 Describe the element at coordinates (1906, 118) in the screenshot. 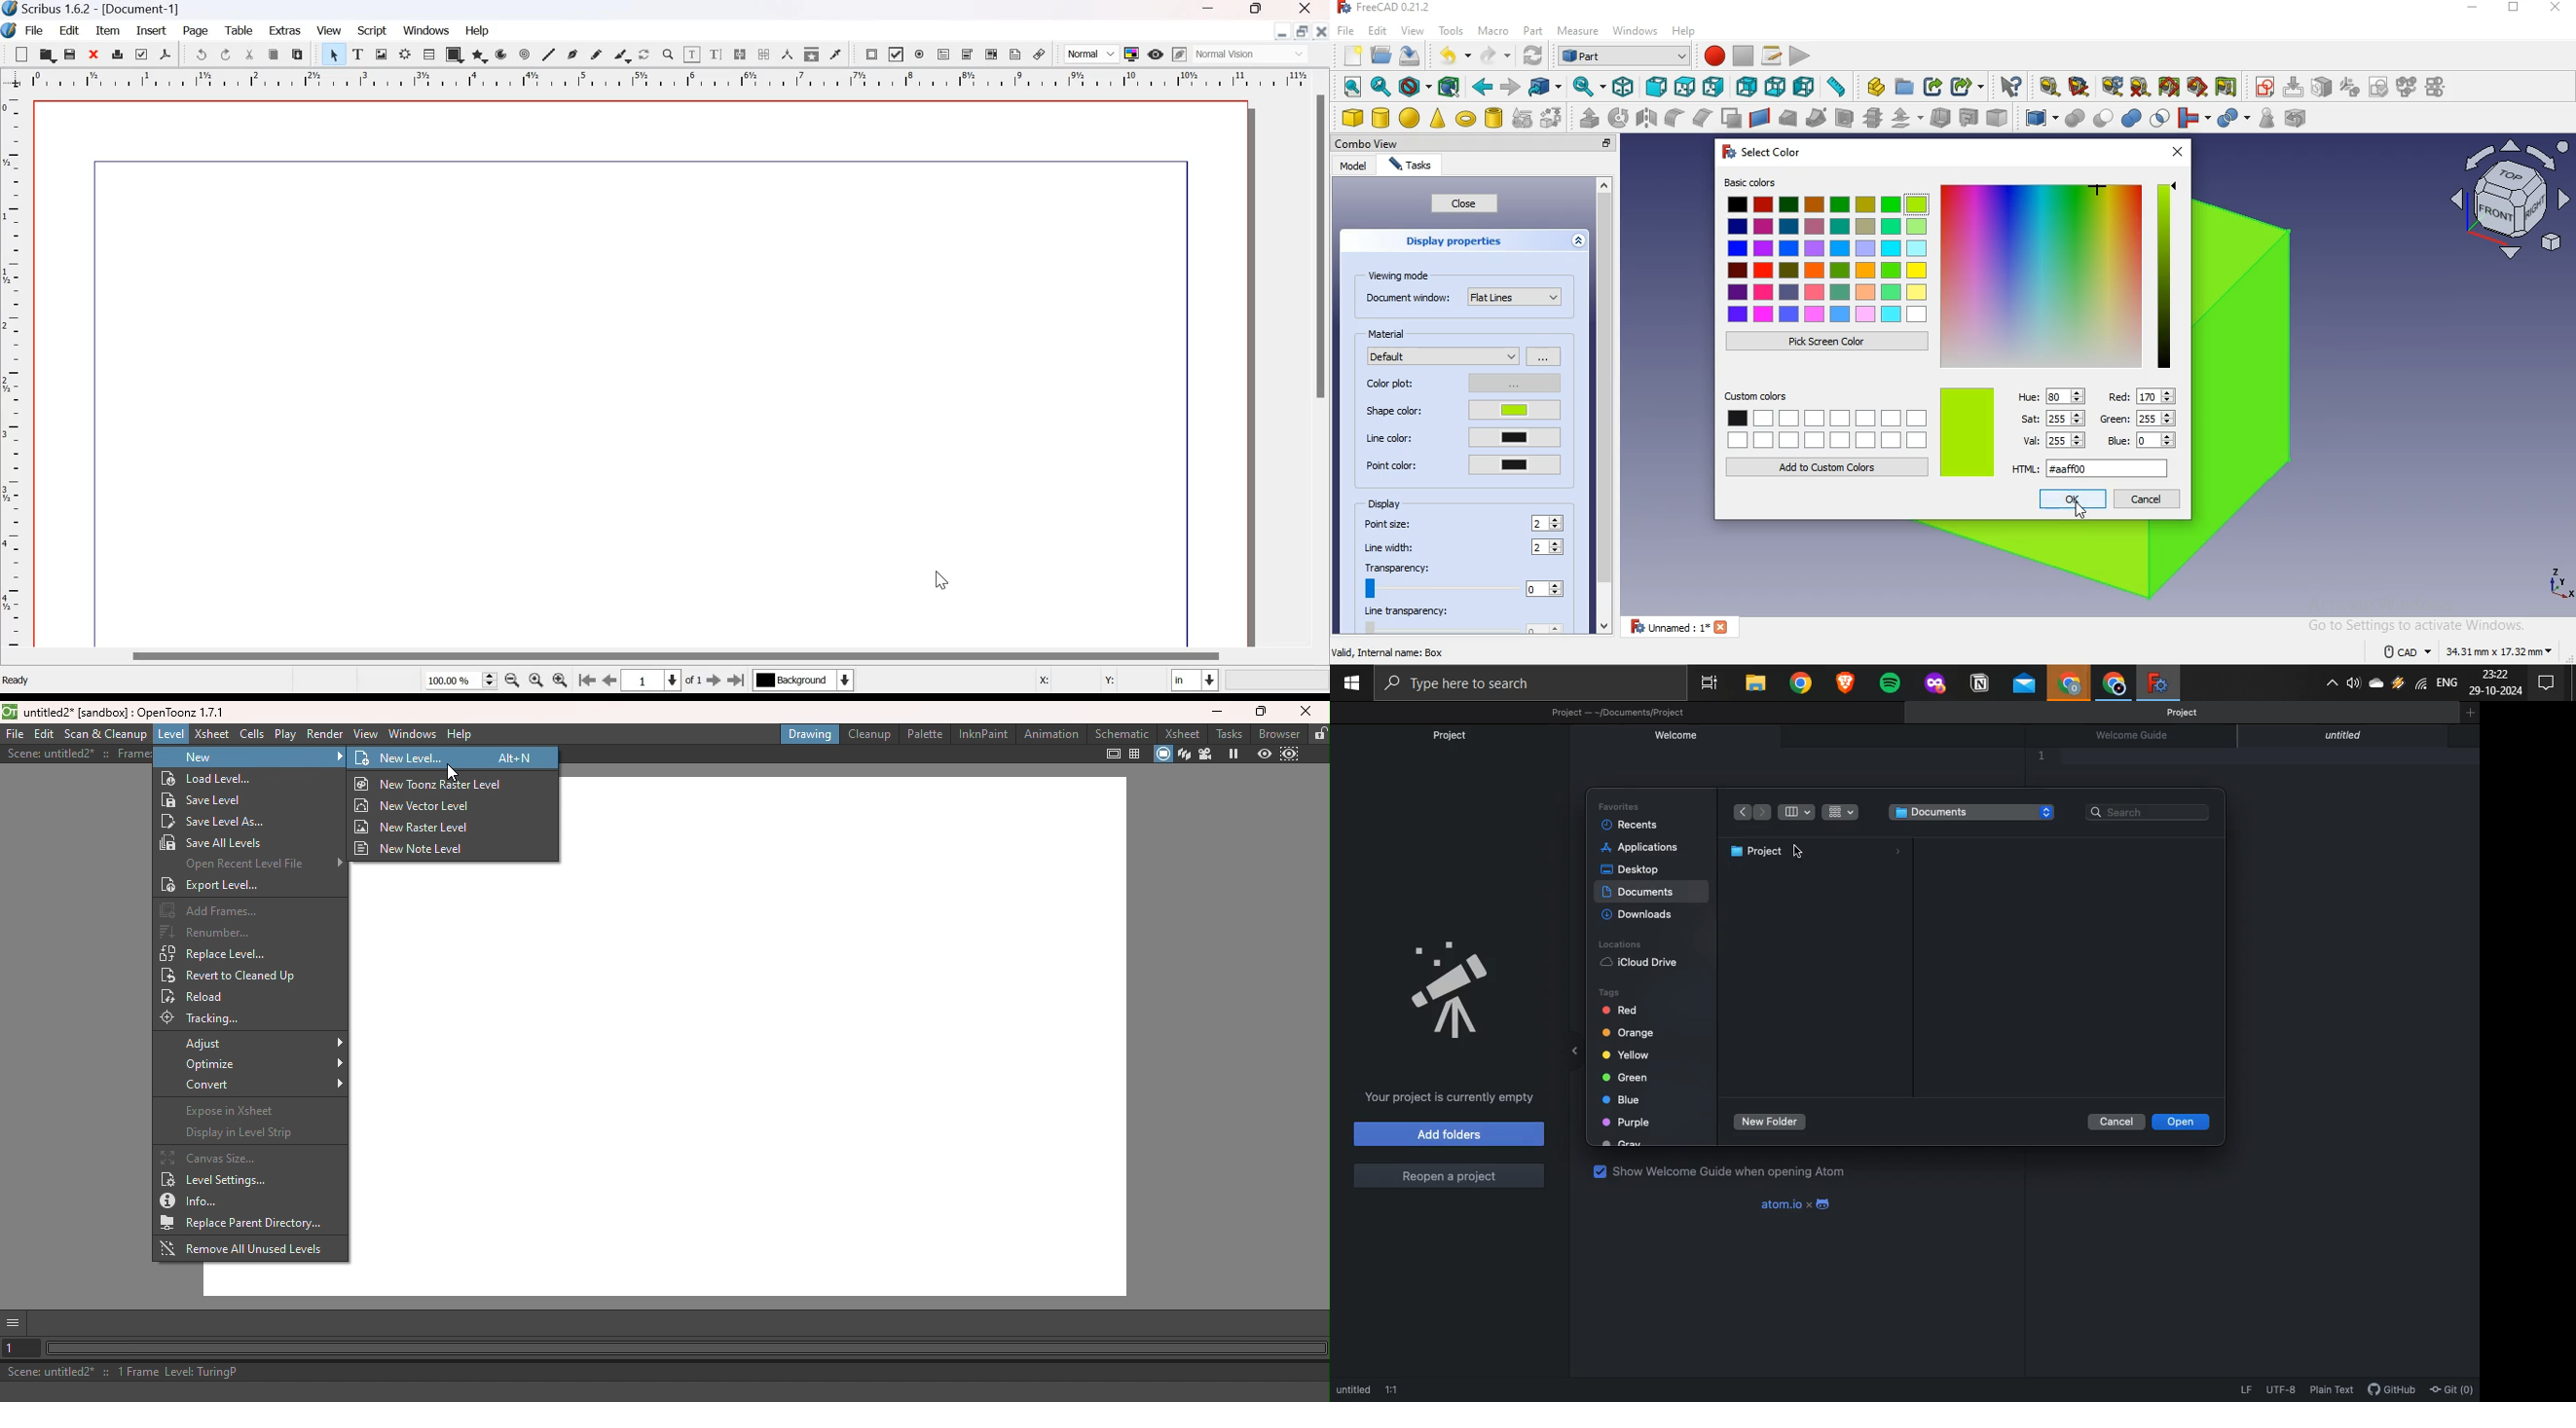

I see `offset` at that location.